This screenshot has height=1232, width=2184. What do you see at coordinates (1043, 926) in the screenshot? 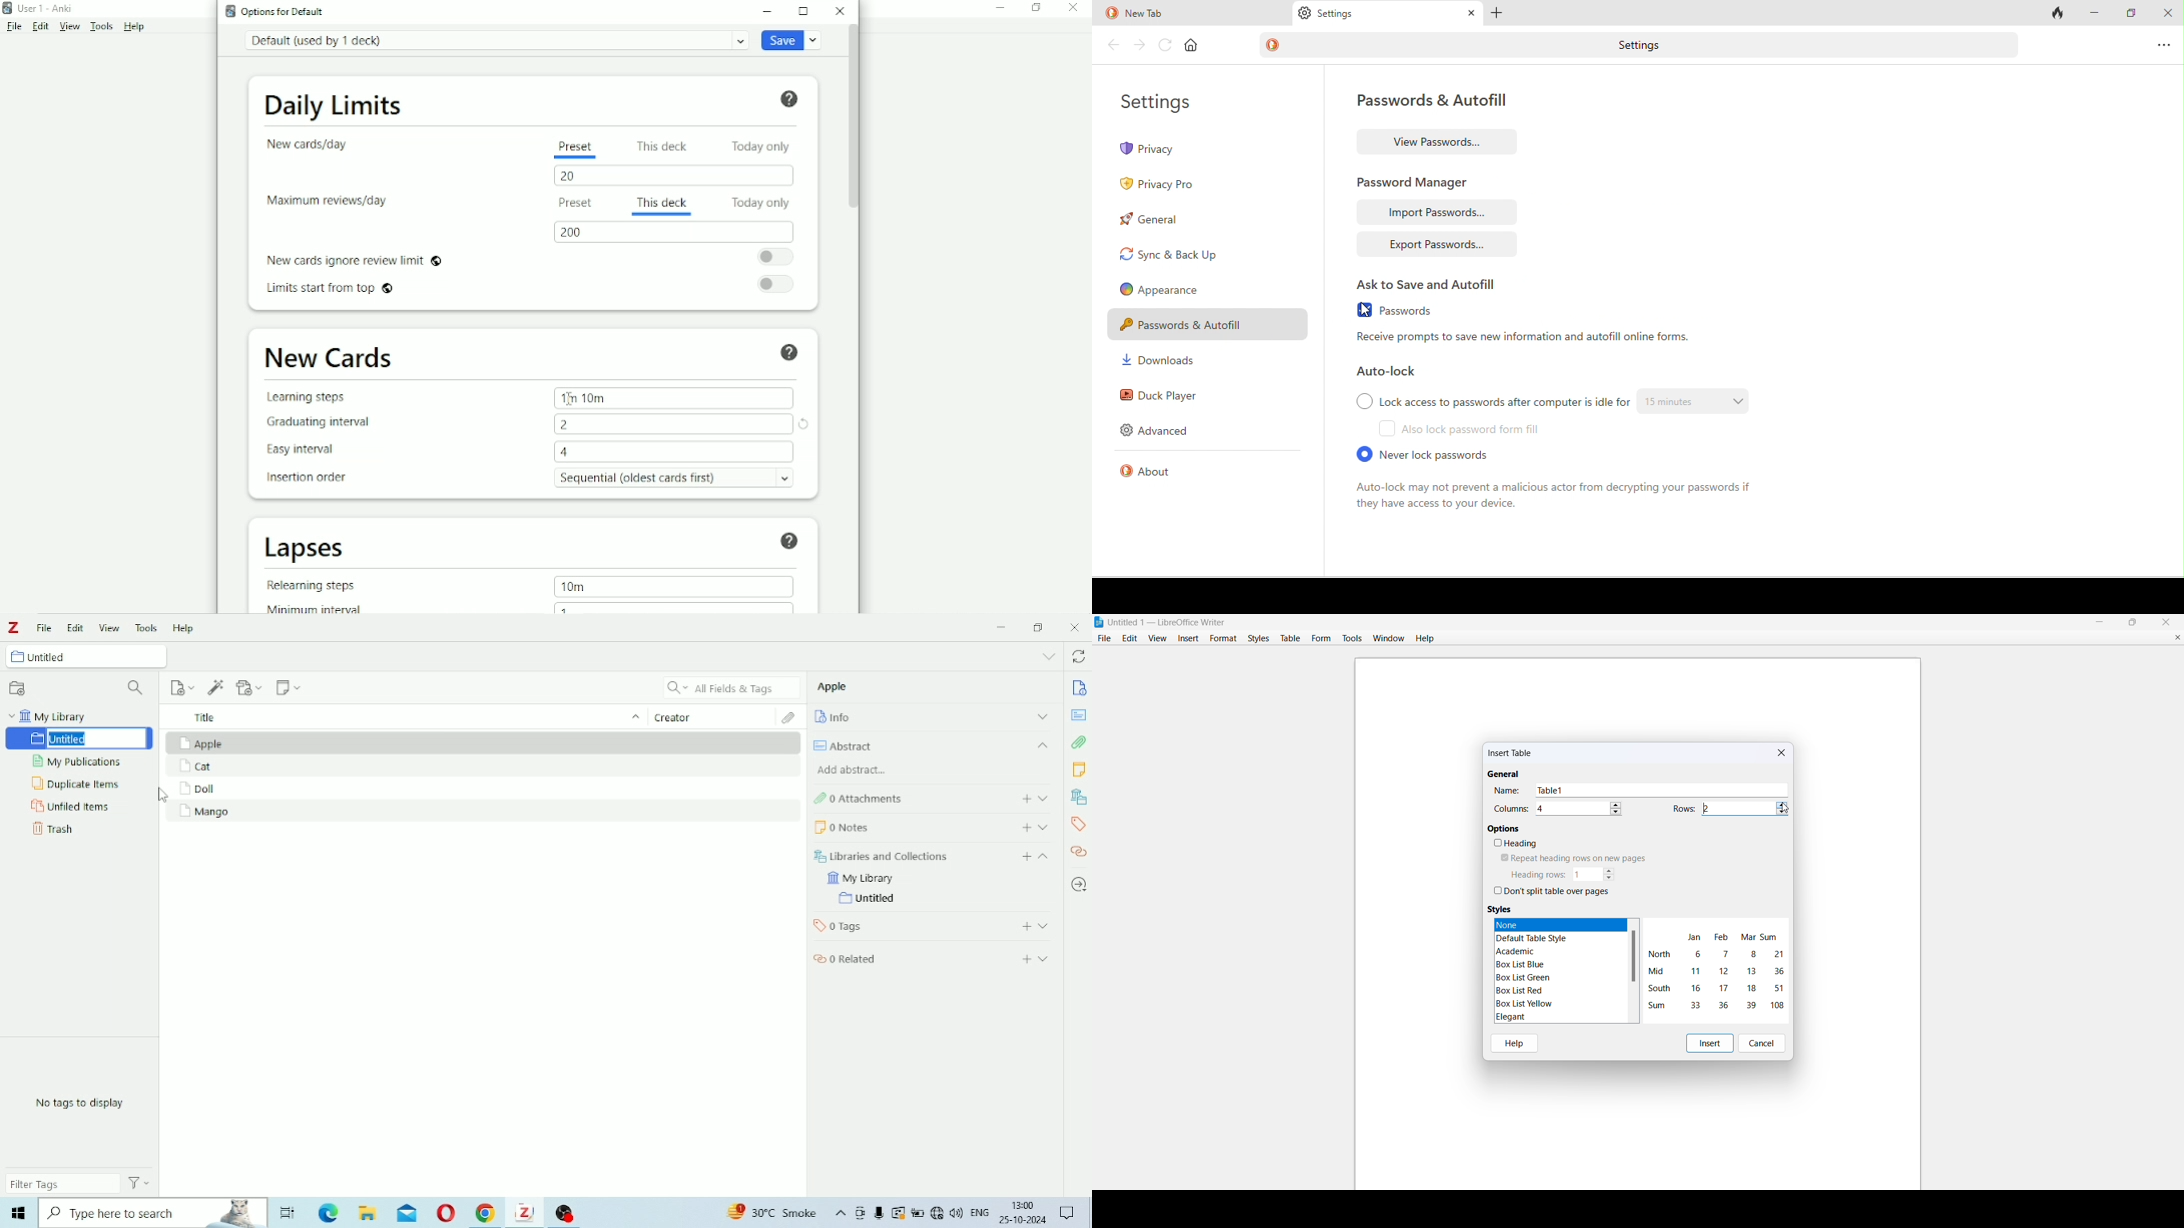
I see `Expand section` at bounding box center [1043, 926].